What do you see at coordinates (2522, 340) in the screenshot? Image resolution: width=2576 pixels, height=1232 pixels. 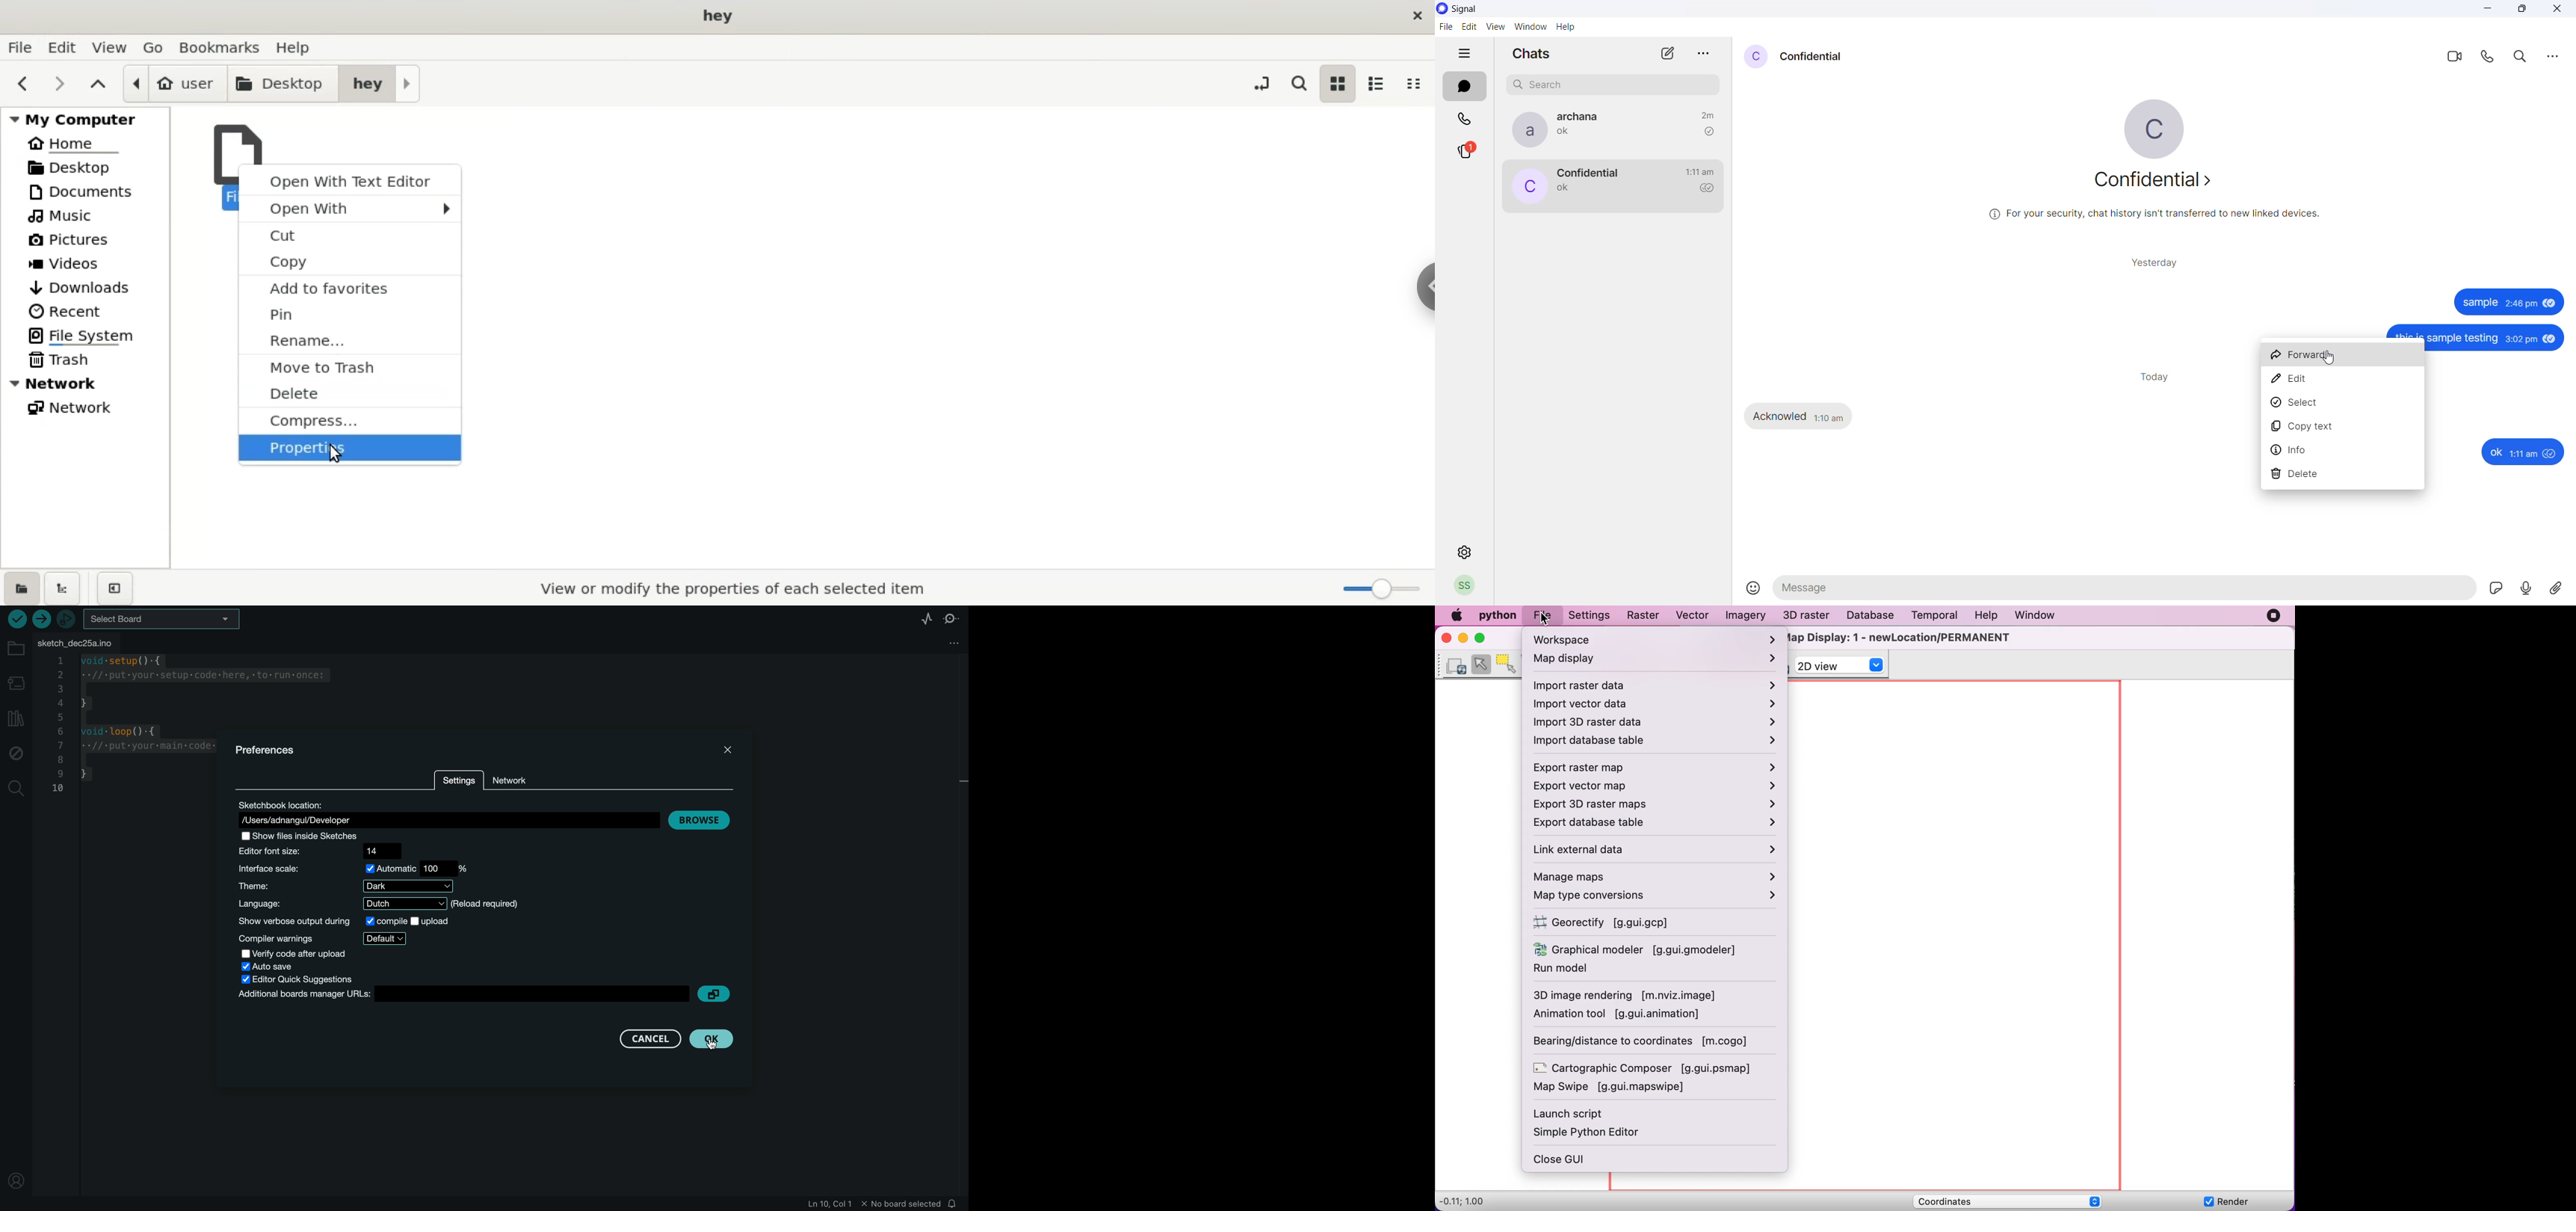 I see `3:02 pm` at bounding box center [2522, 340].